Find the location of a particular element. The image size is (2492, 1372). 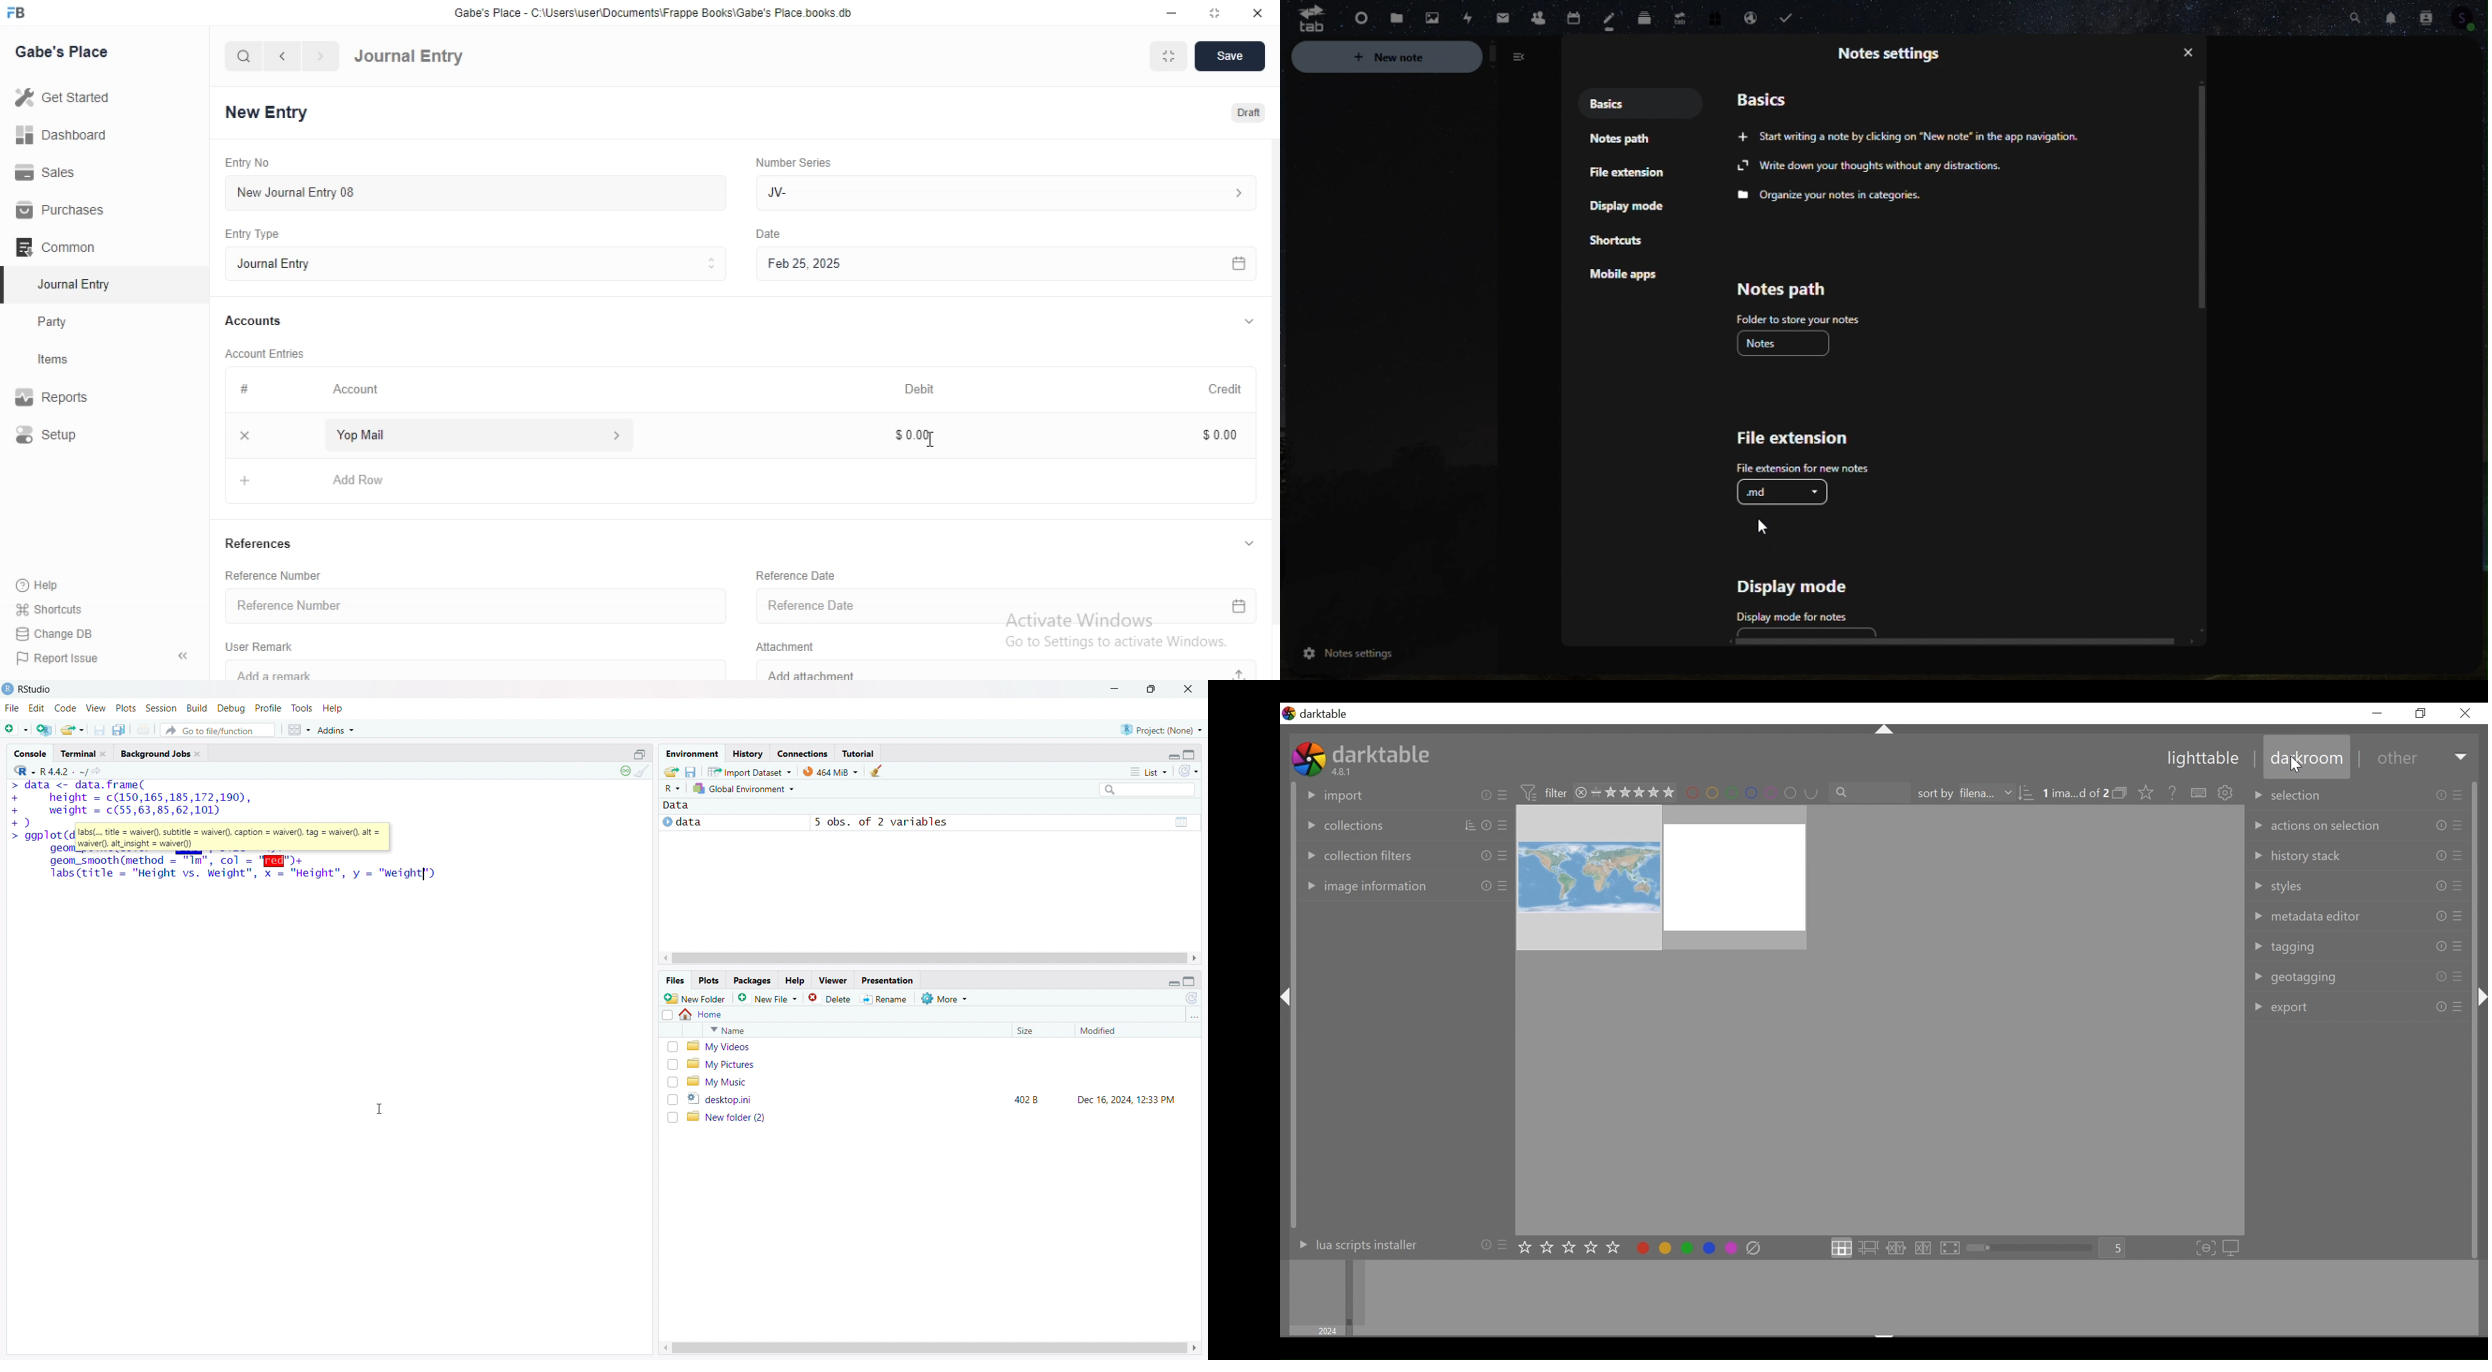

load workspace is located at coordinates (672, 771).